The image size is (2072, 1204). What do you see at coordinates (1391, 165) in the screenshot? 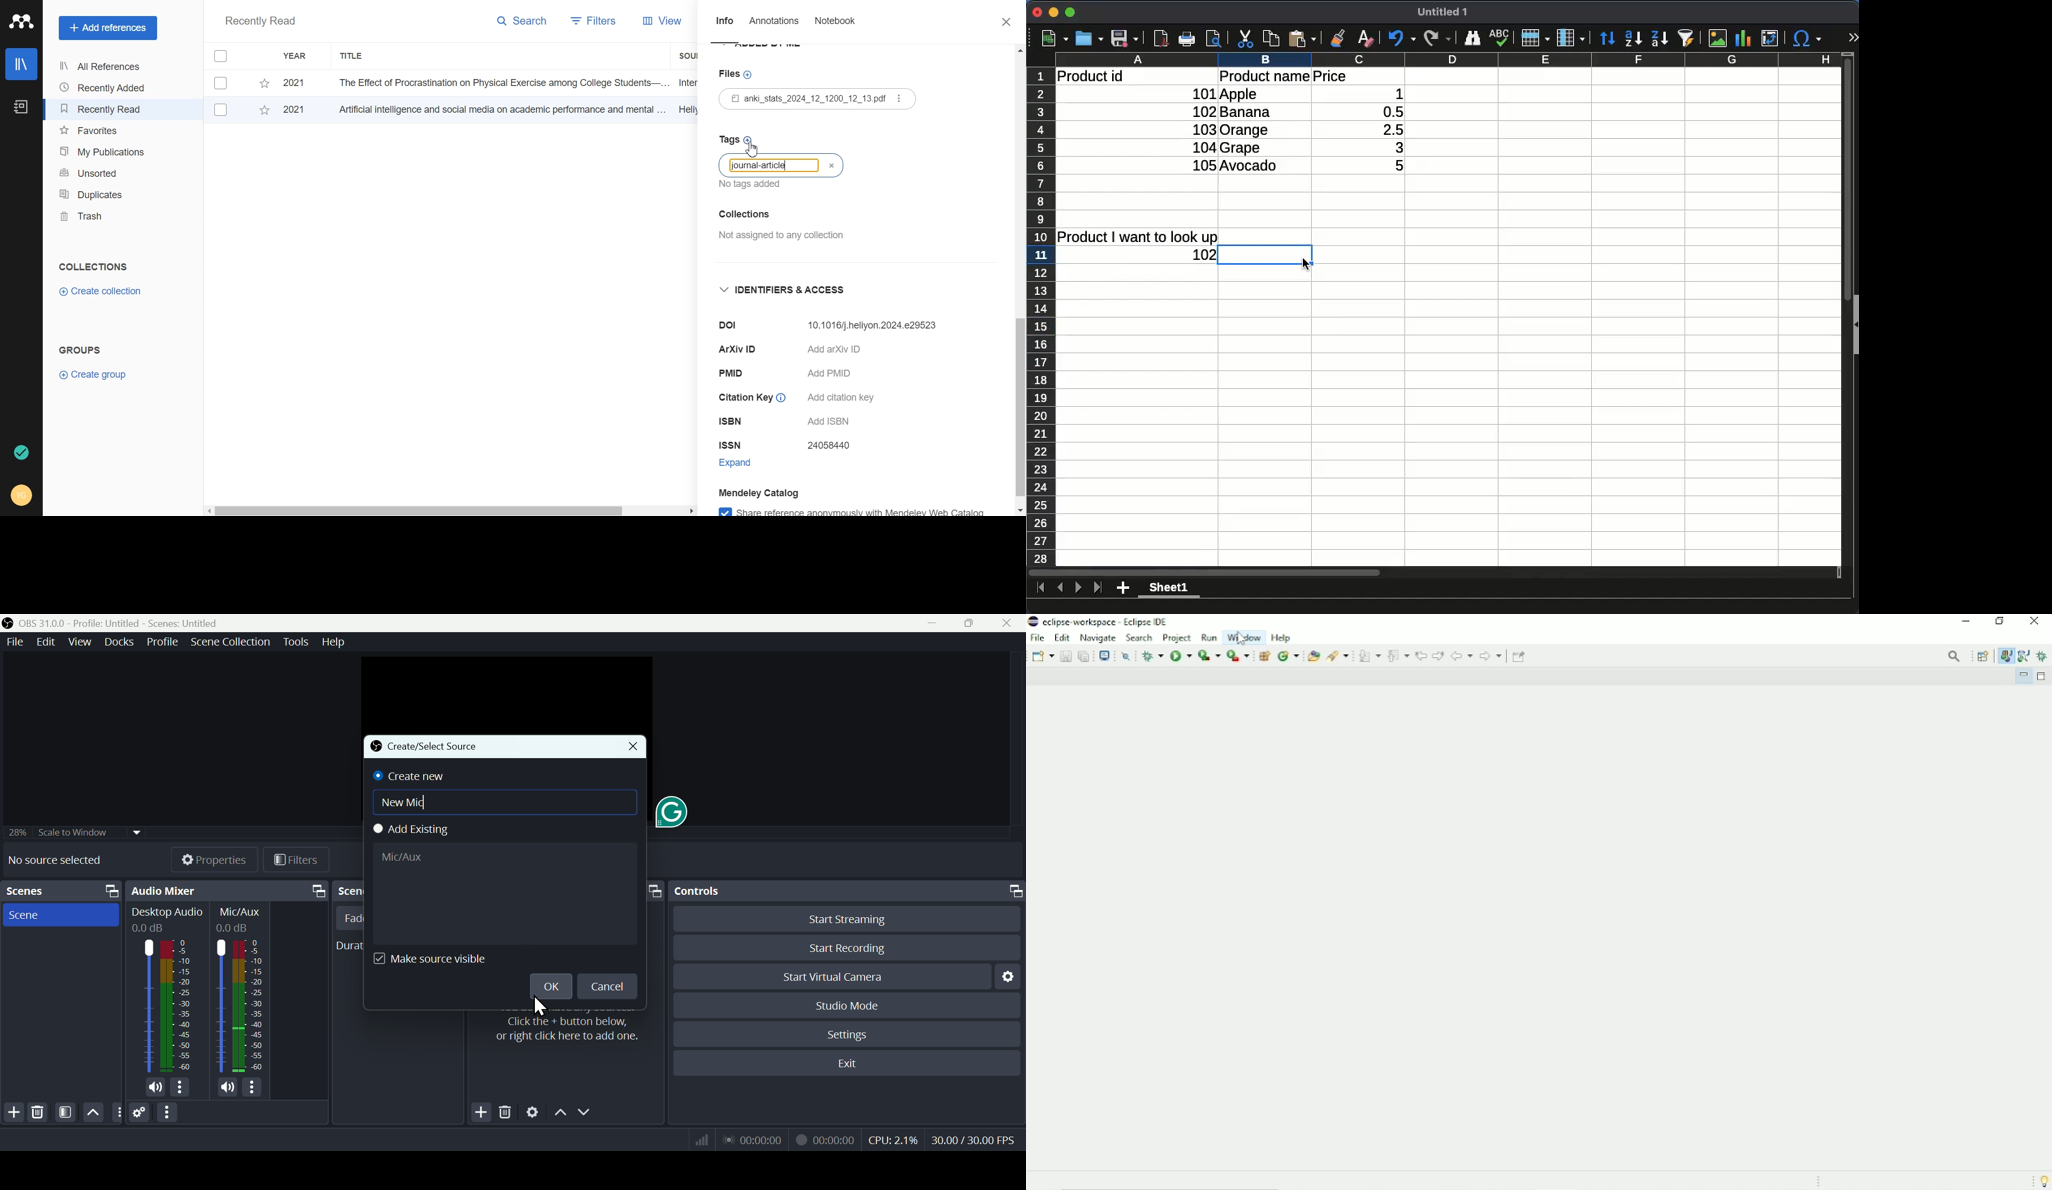
I see `5` at bounding box center [1391, 165].